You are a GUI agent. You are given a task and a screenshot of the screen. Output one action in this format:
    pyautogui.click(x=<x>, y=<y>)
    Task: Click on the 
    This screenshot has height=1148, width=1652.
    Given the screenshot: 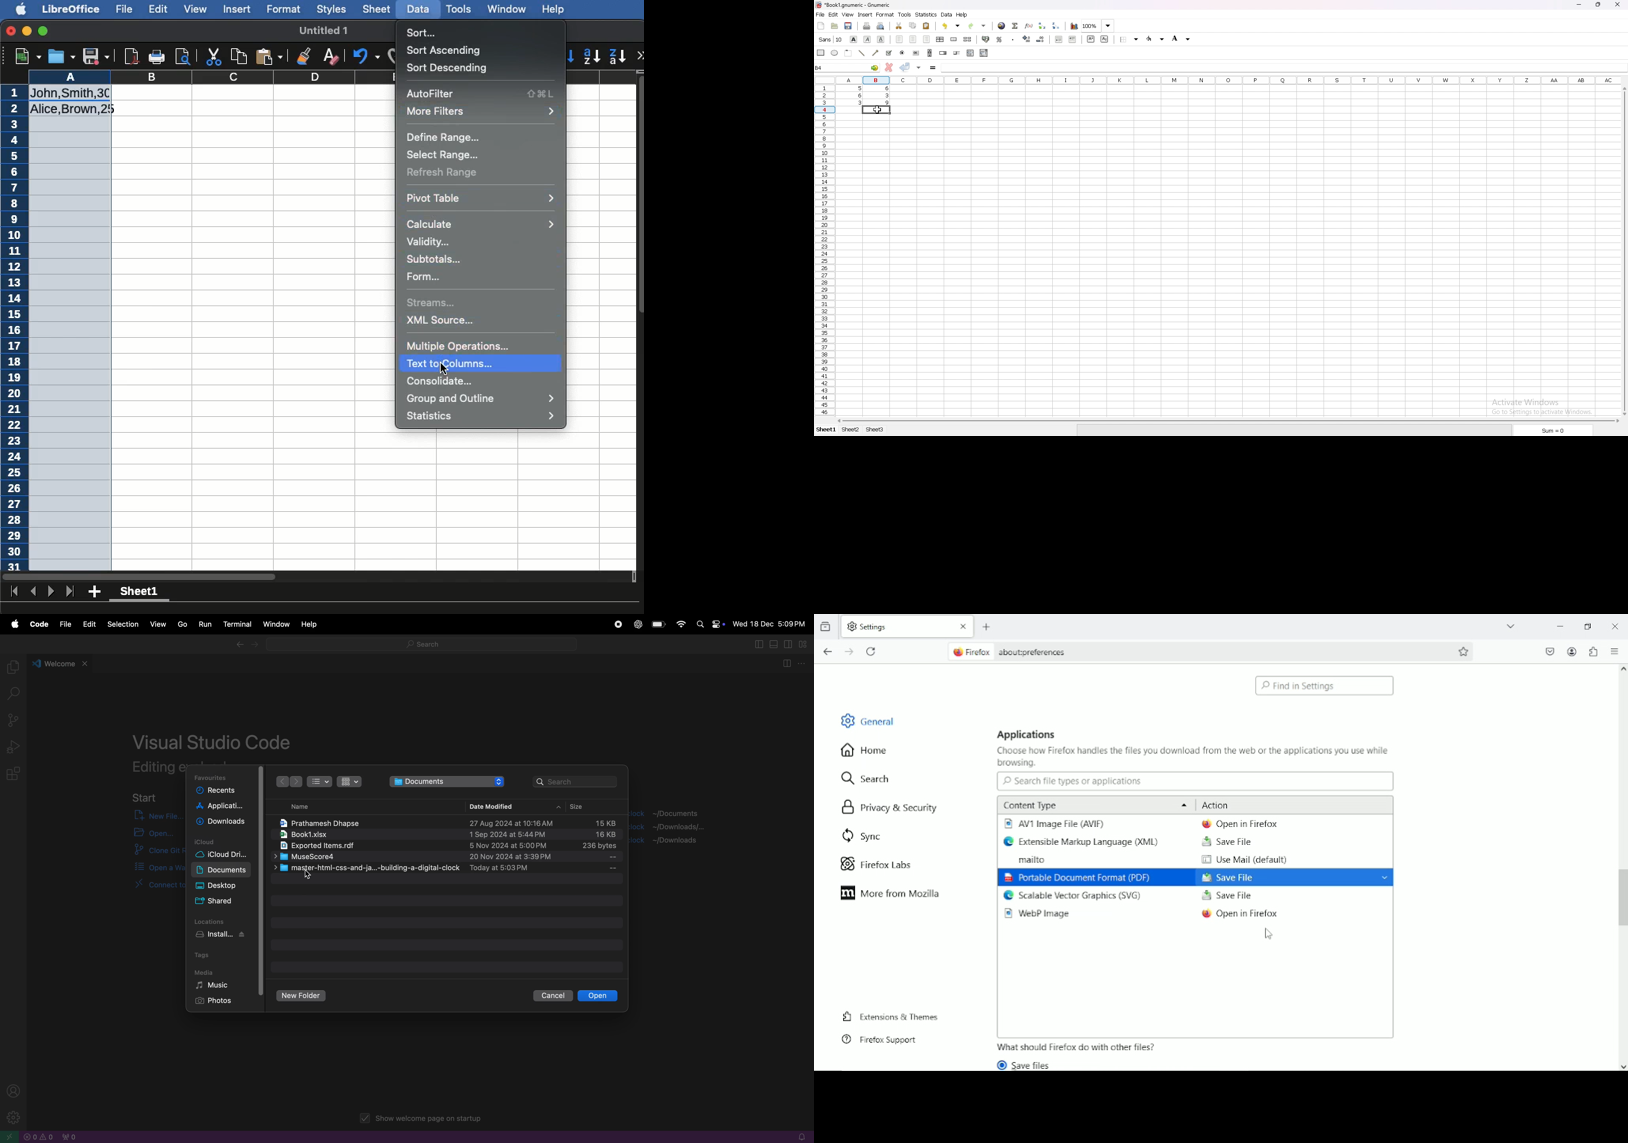 What is the action you would take?
    pyautogui.click(x=680, y=623)
    